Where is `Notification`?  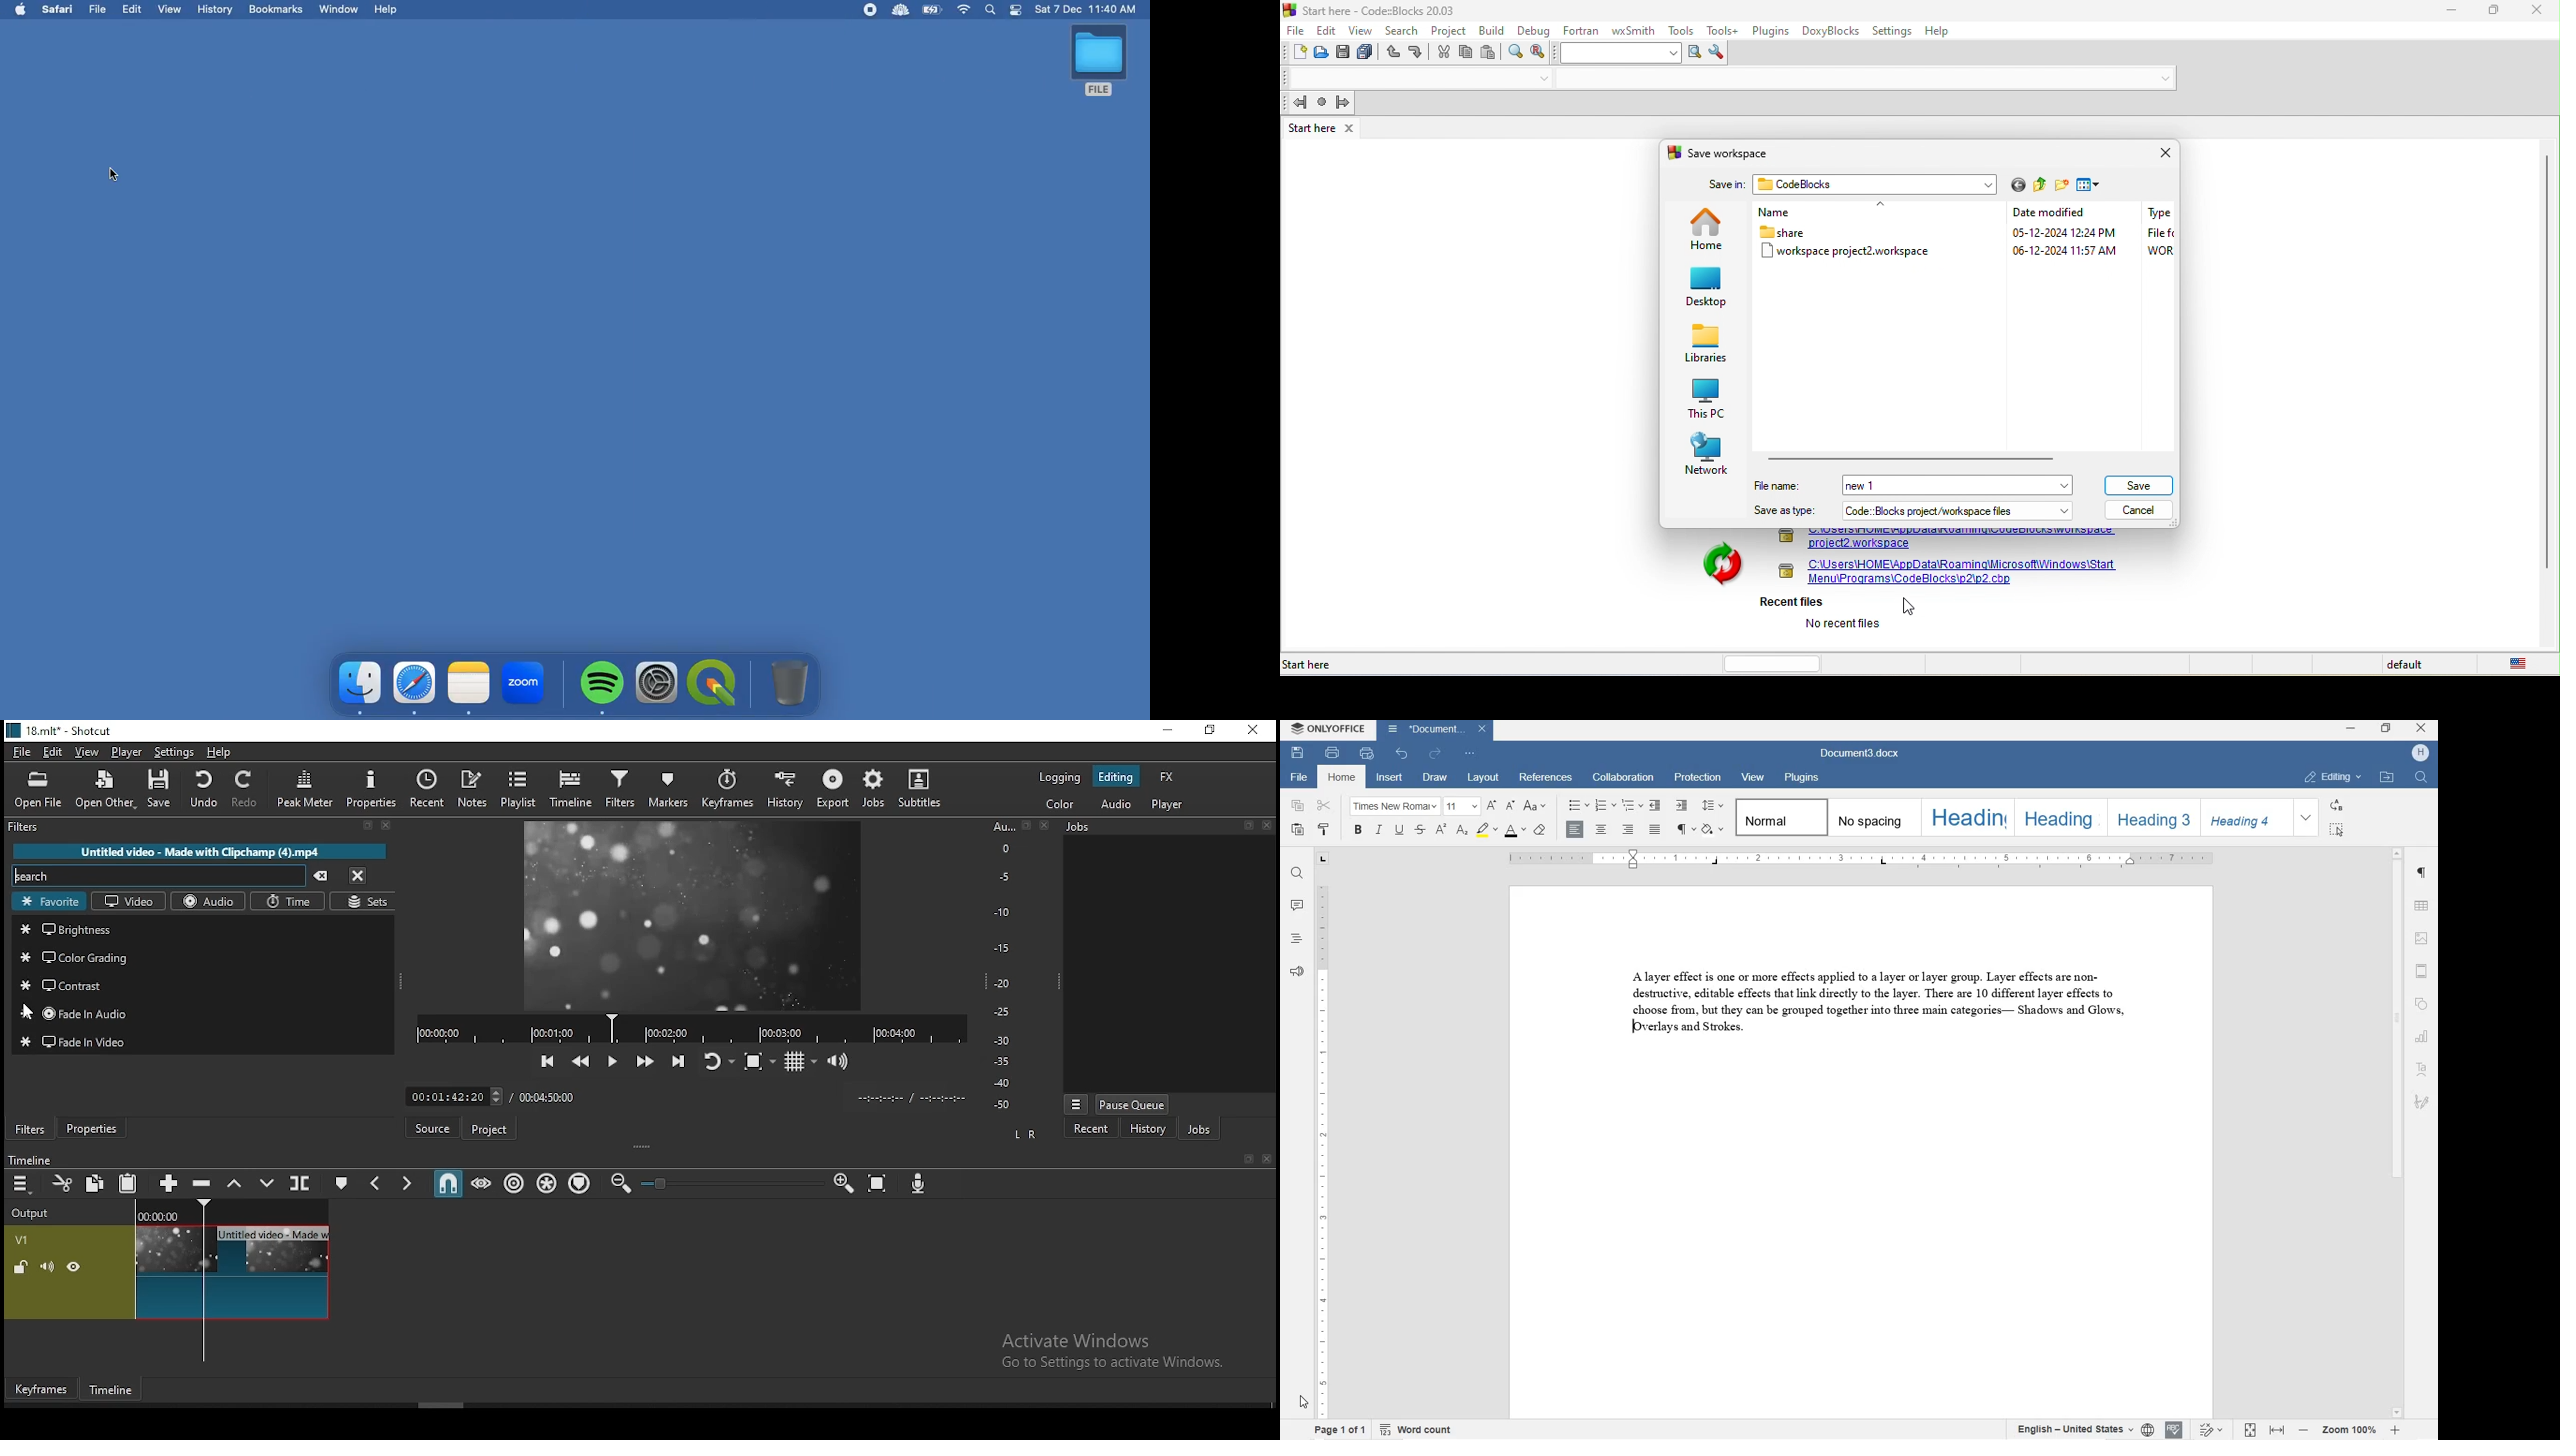
Notification is located at coordinates (1014, 11).